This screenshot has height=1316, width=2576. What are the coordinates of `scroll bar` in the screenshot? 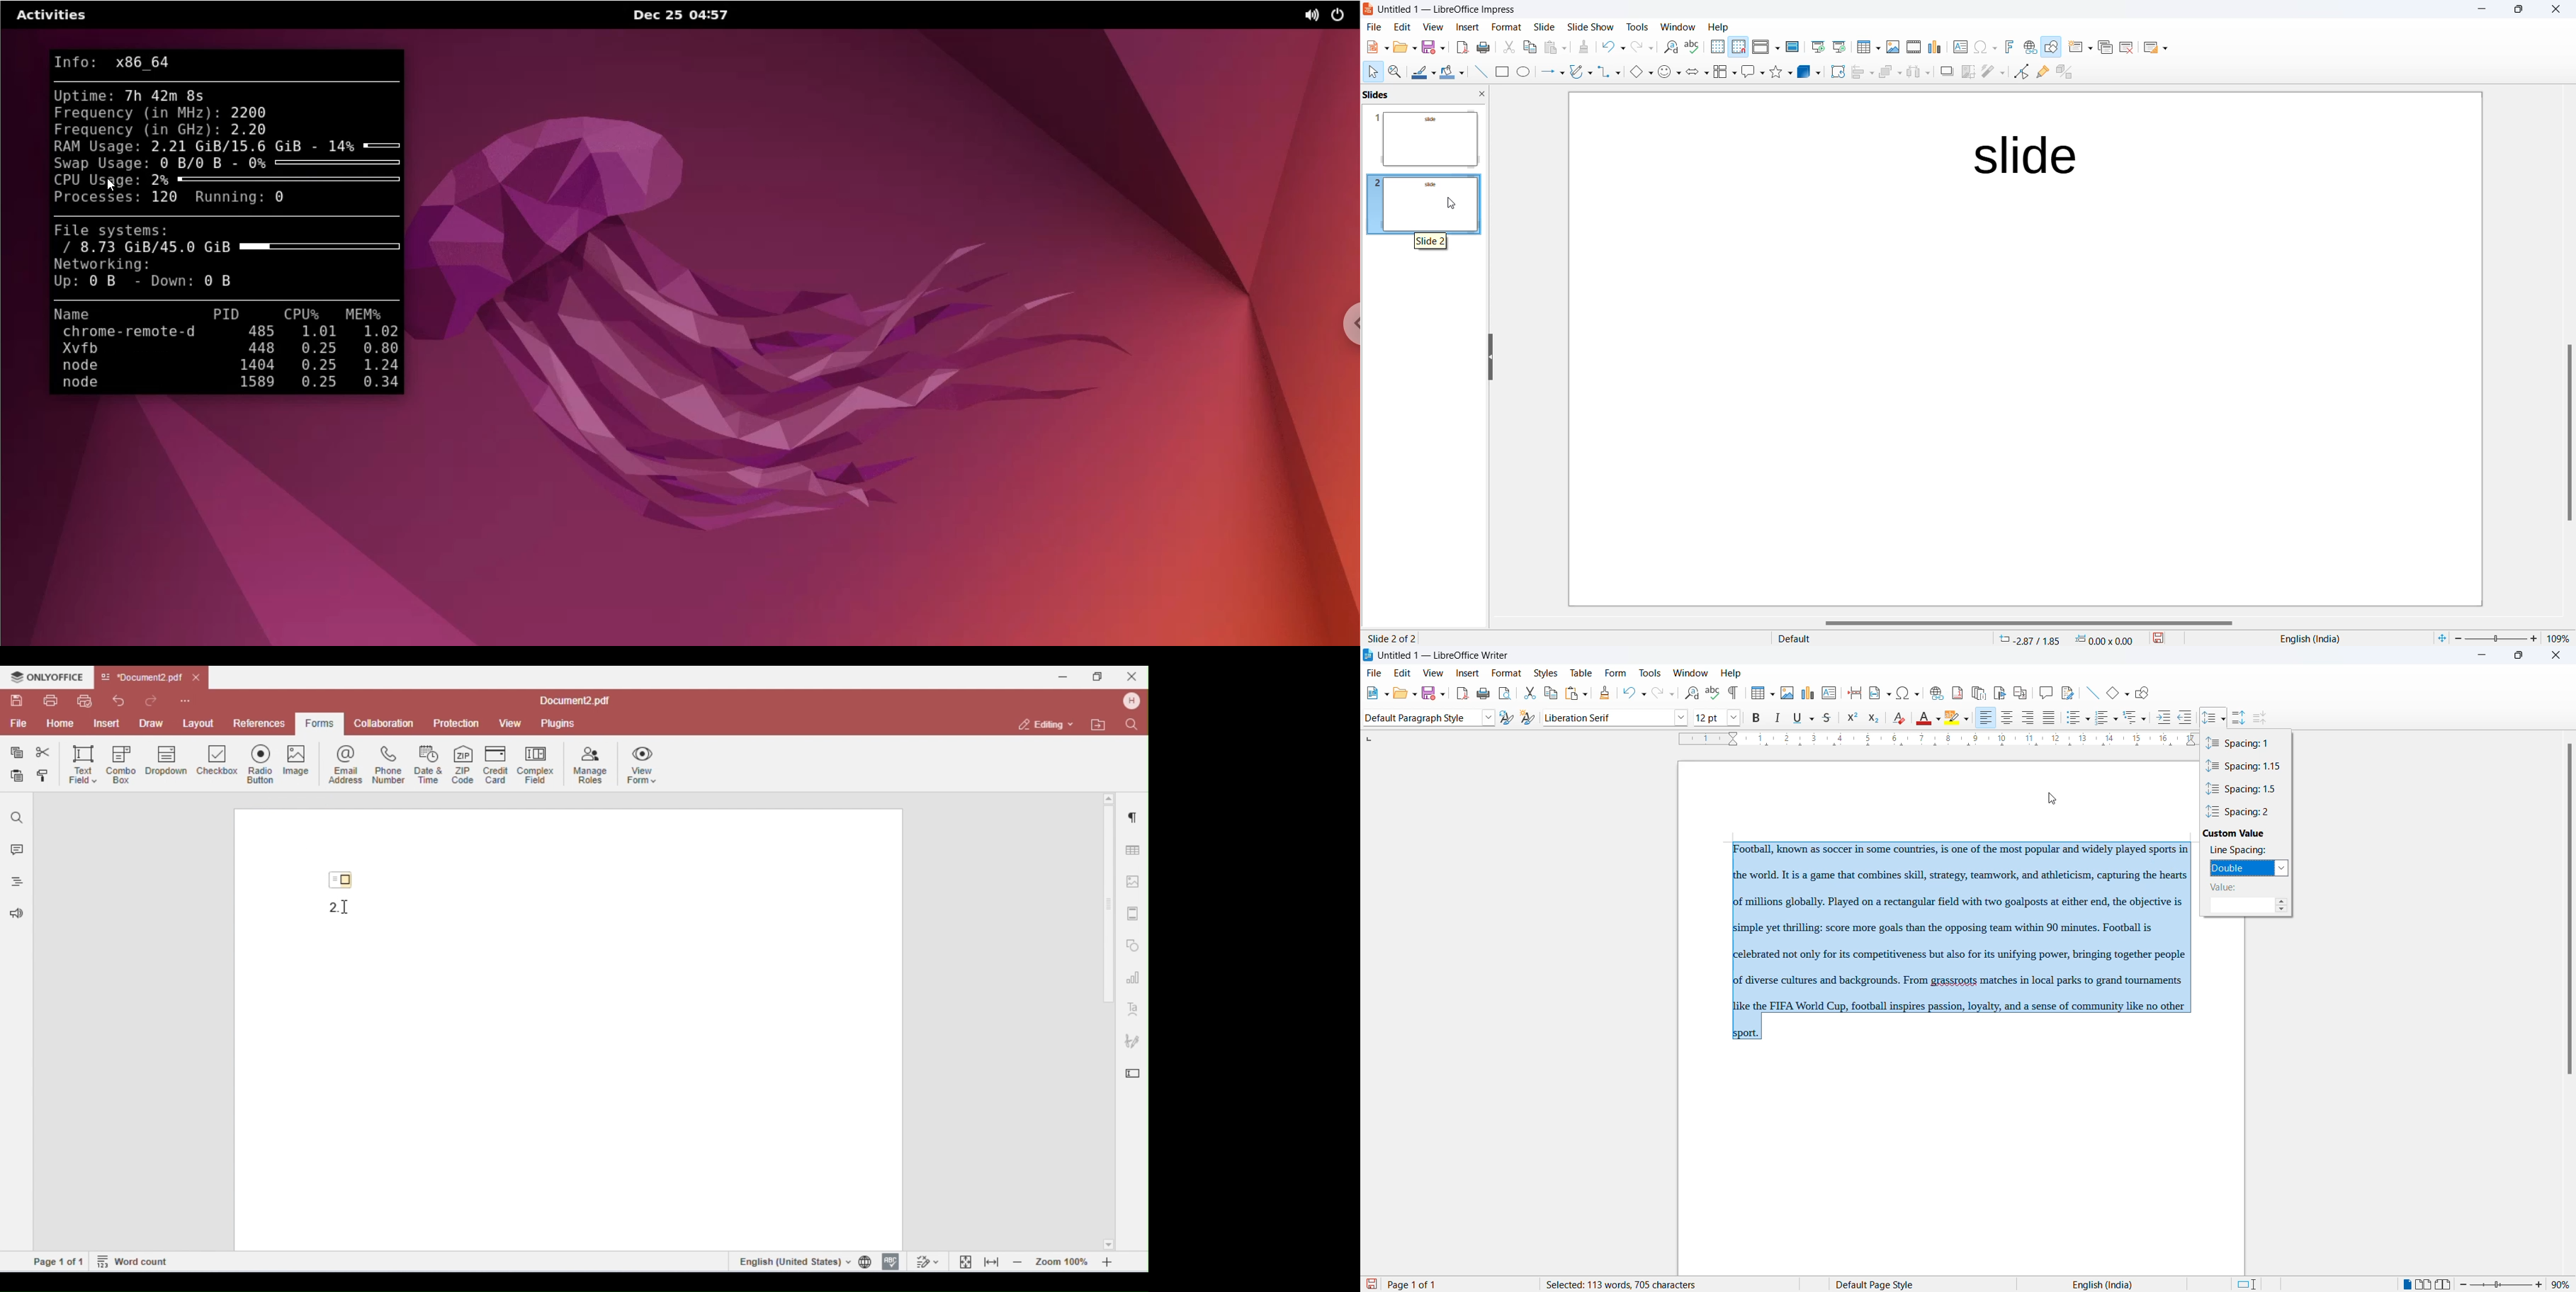 It's located at (2568, 434).